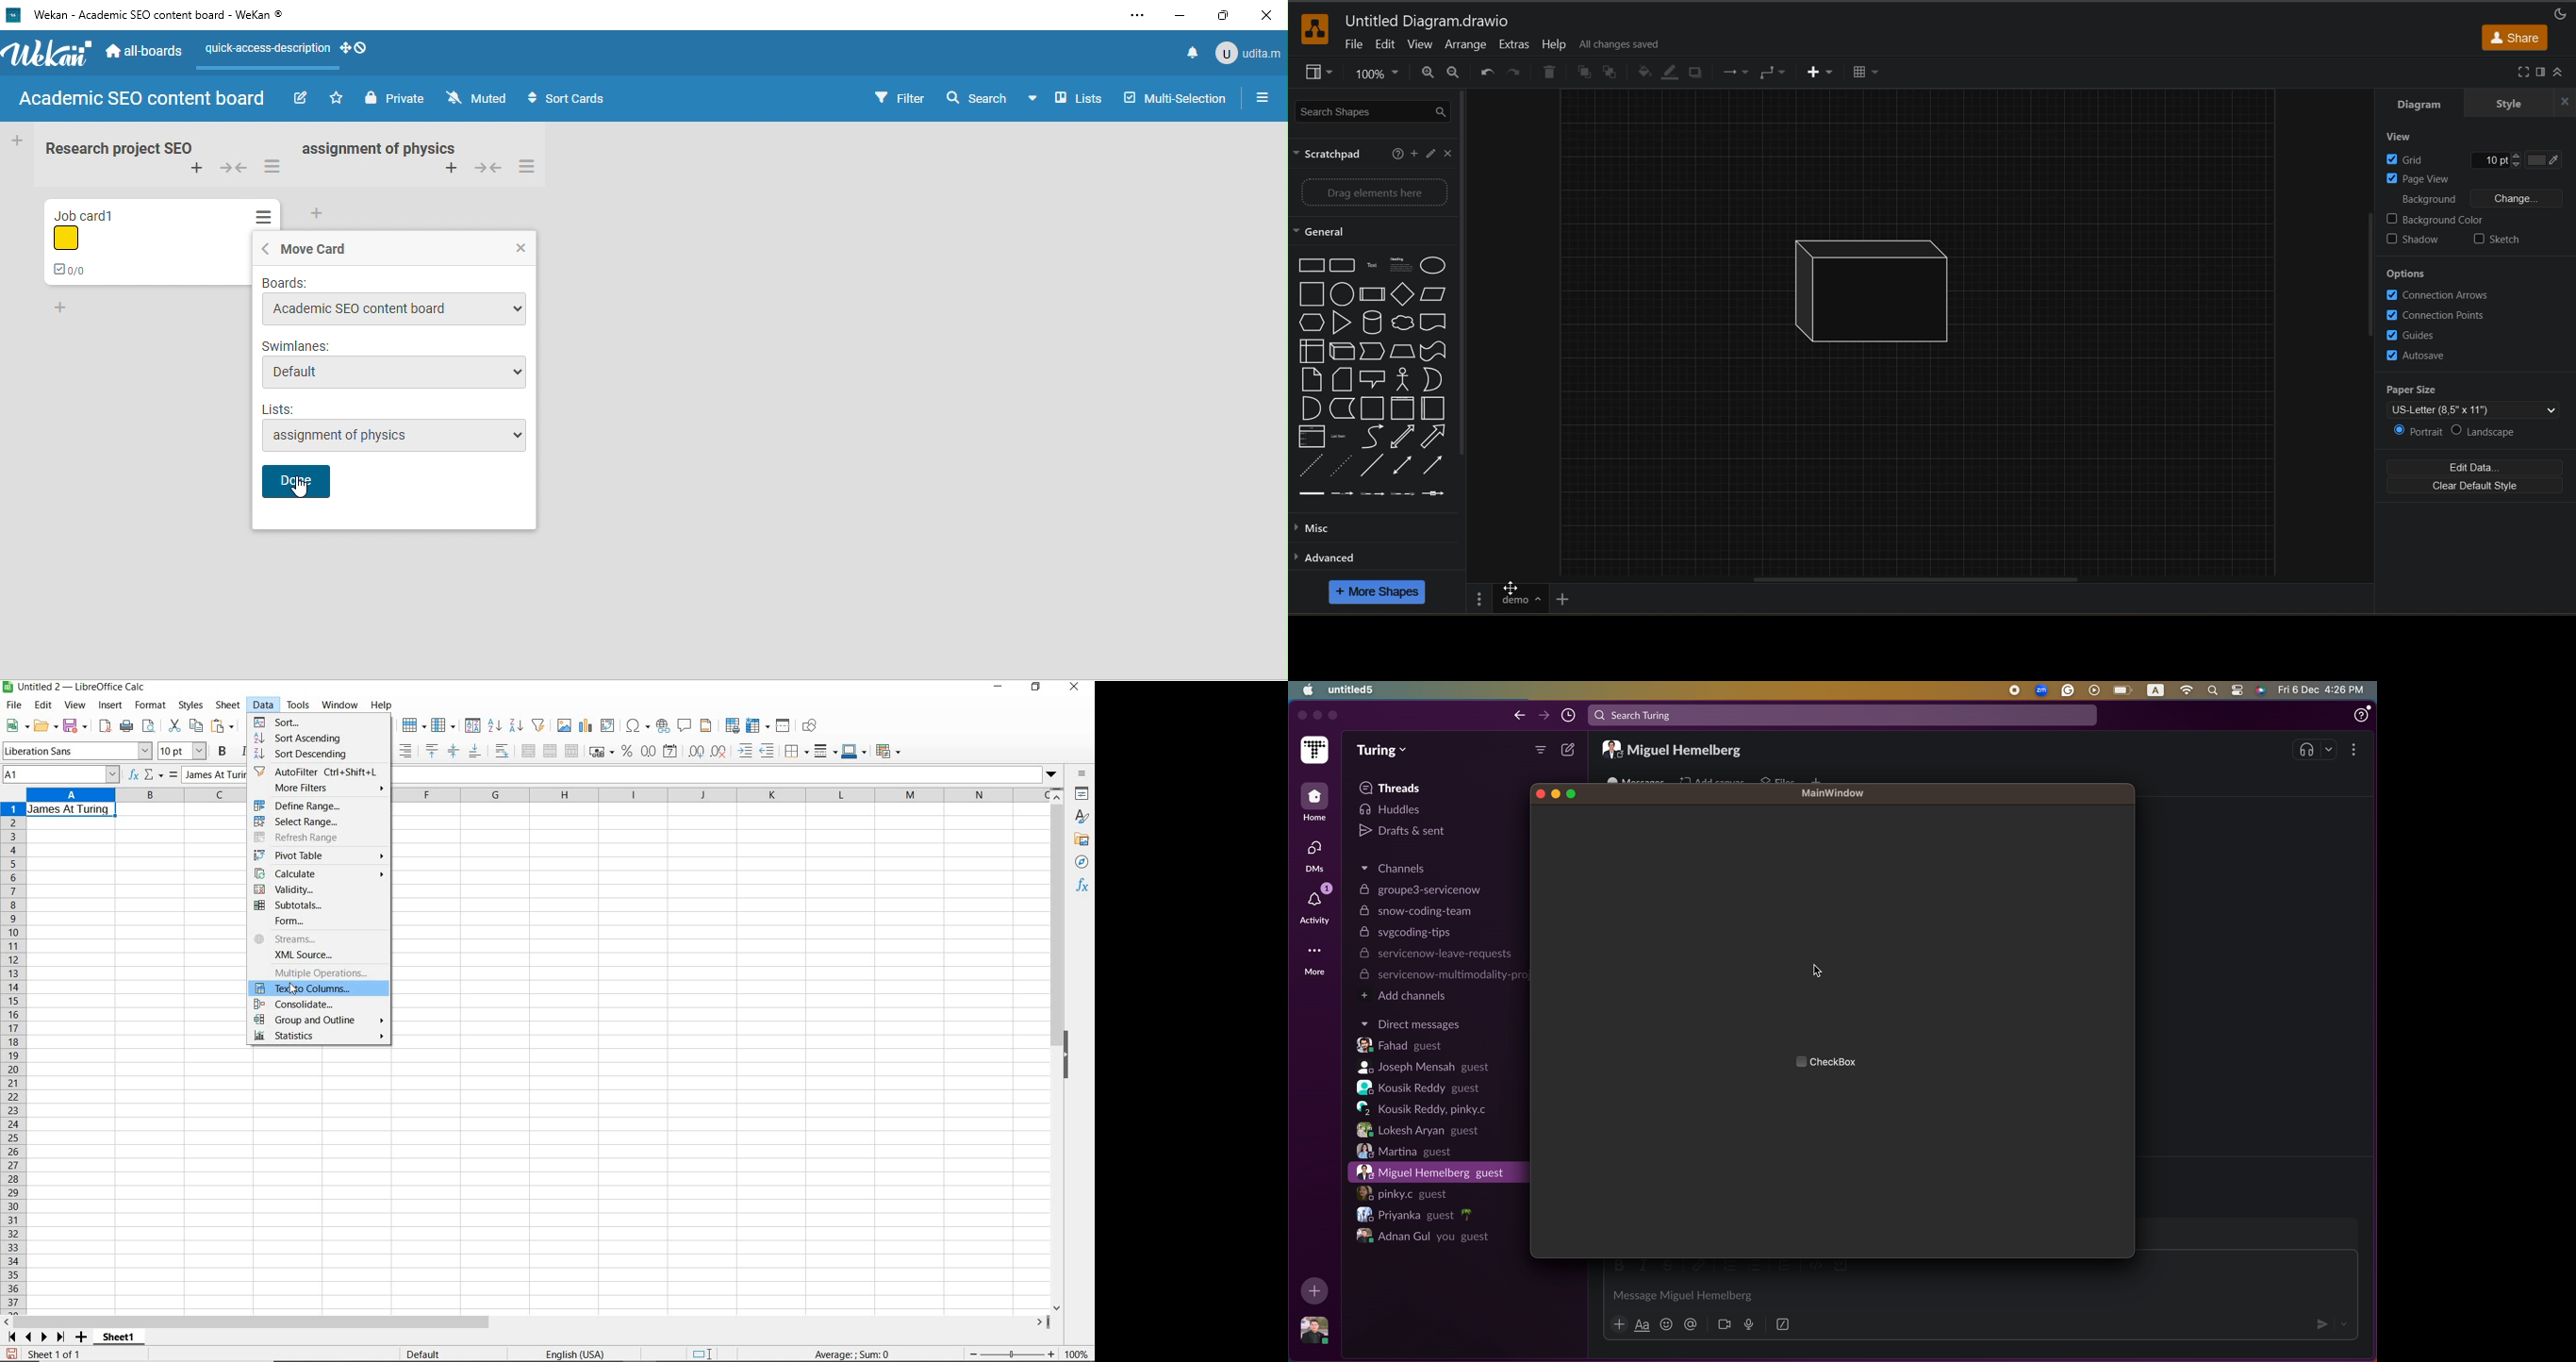  Describe the element at coordinates (1452, 72) in the screenshot. I see `zoom in` at that location.